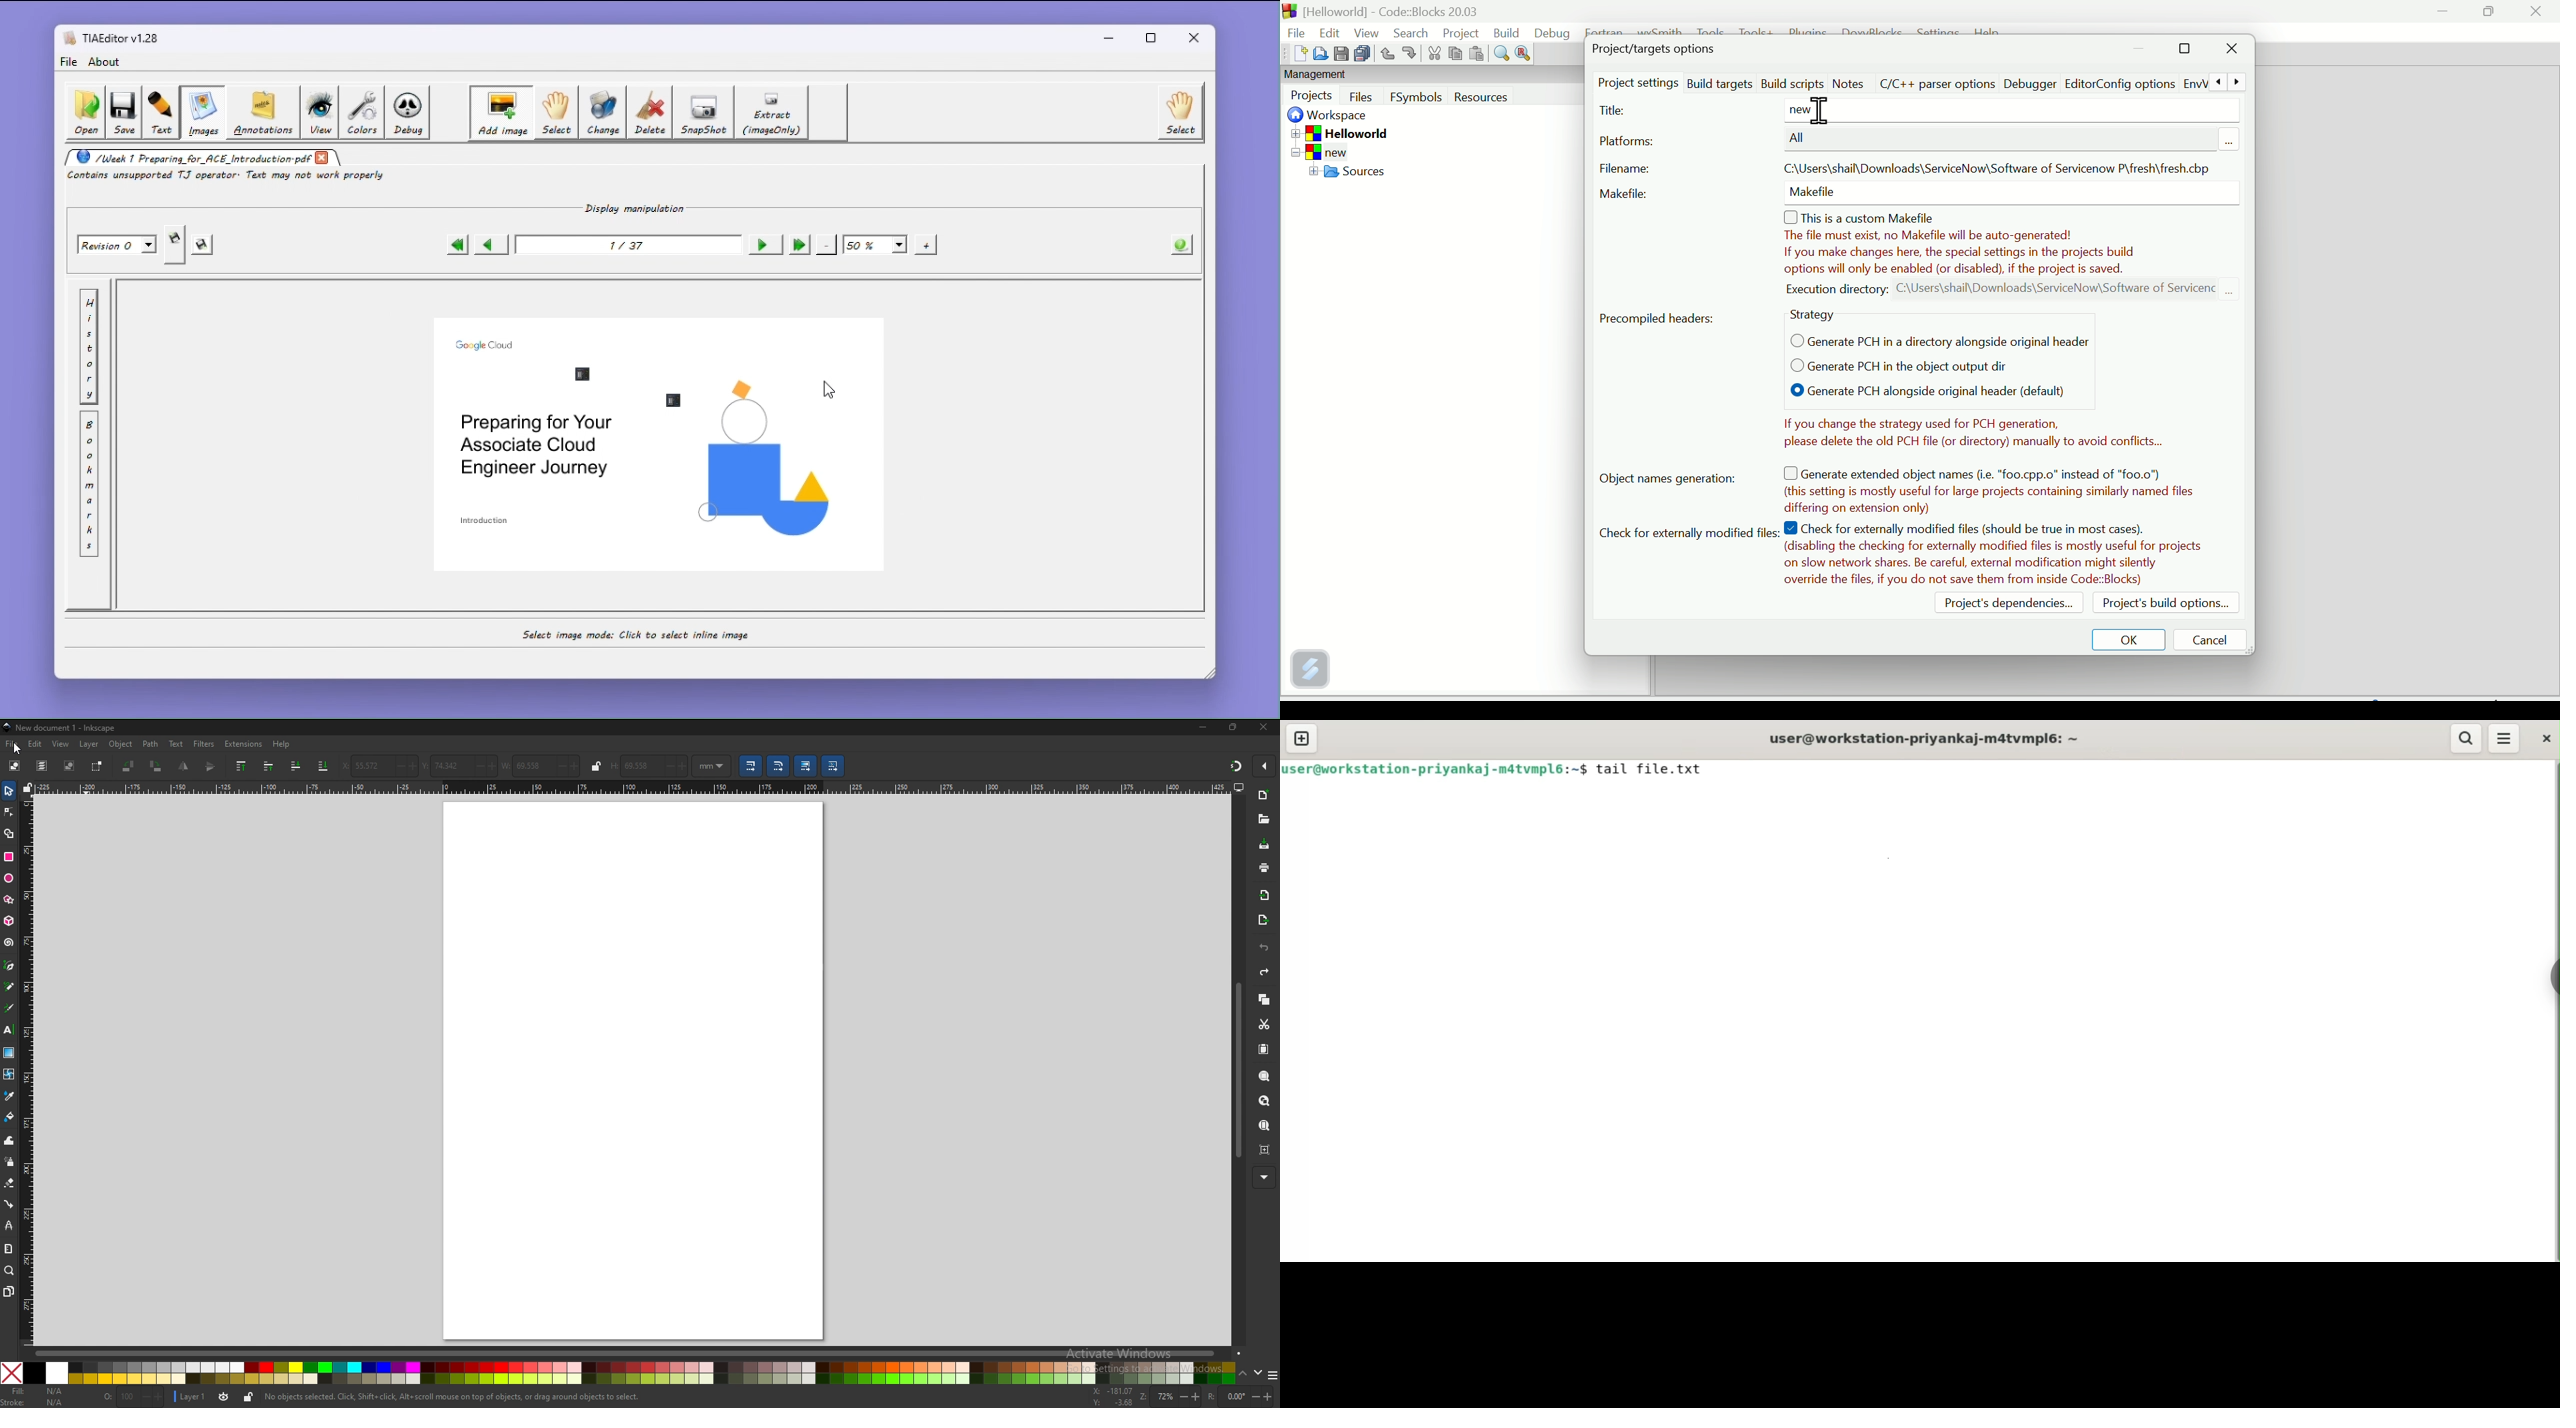 The width and height of the screenshot is (2576, 1428). Describe the element at coordinates (582, 375) in the screenshot. I see `newly inserted image` at that location.